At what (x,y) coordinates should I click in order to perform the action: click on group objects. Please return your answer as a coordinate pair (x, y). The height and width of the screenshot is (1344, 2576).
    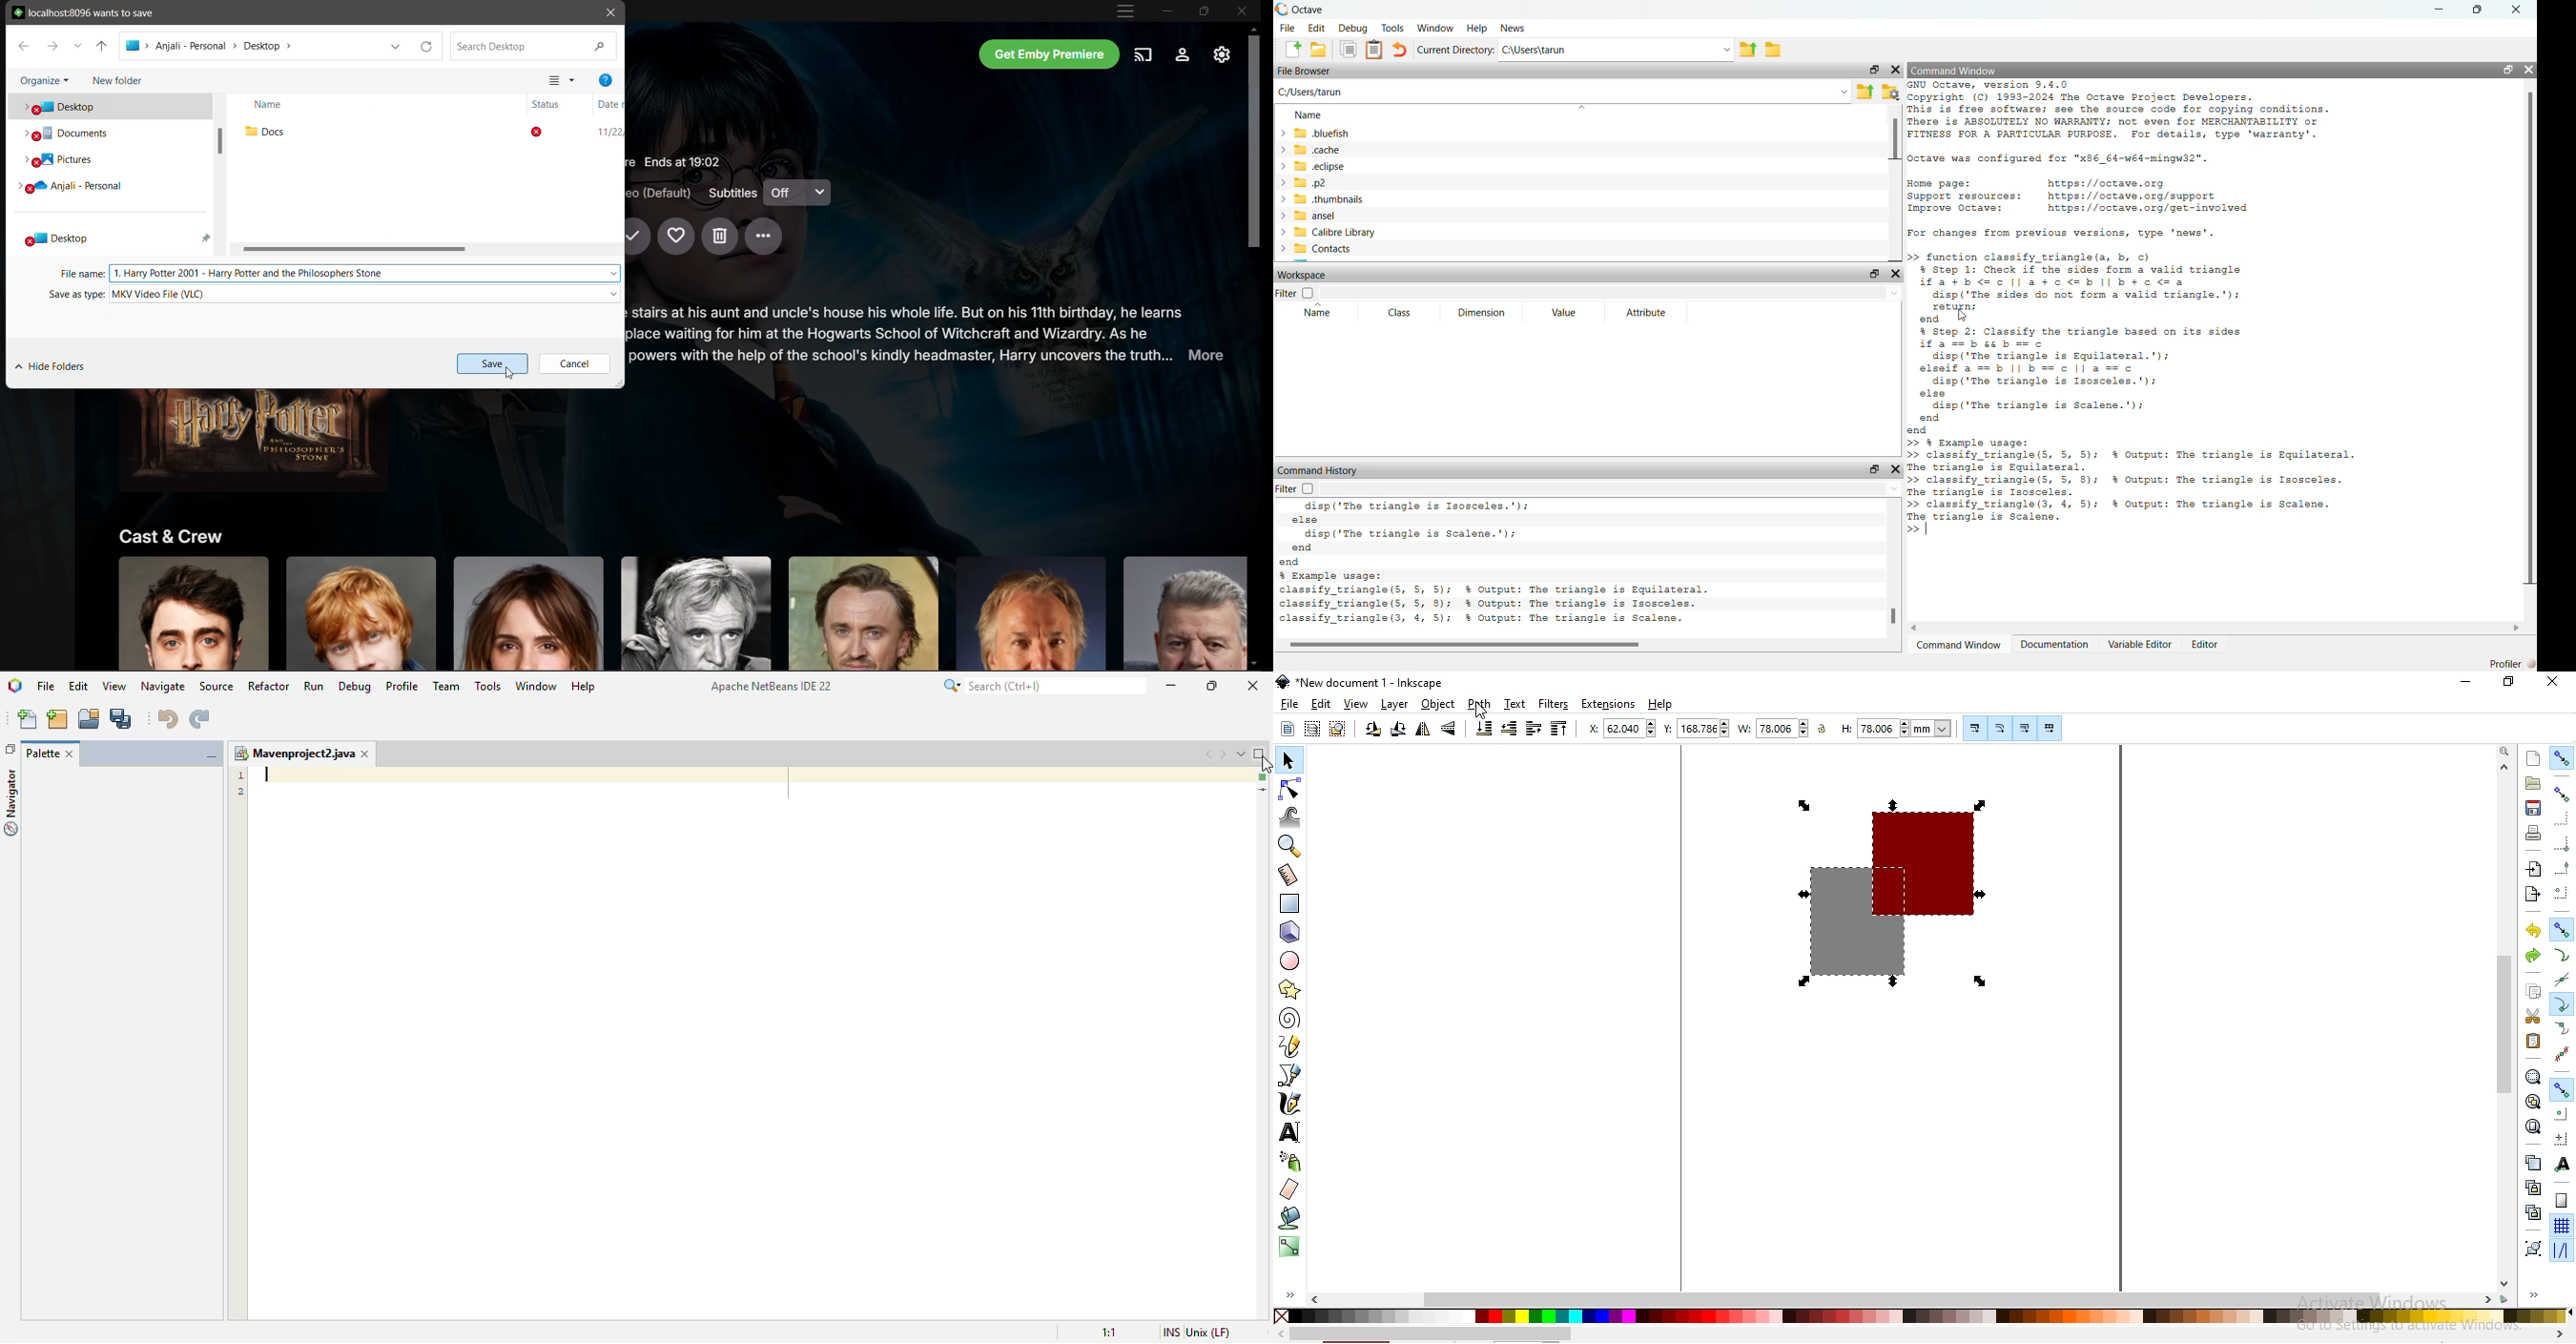
    Looking at the image, I should click on (2532, 1250).